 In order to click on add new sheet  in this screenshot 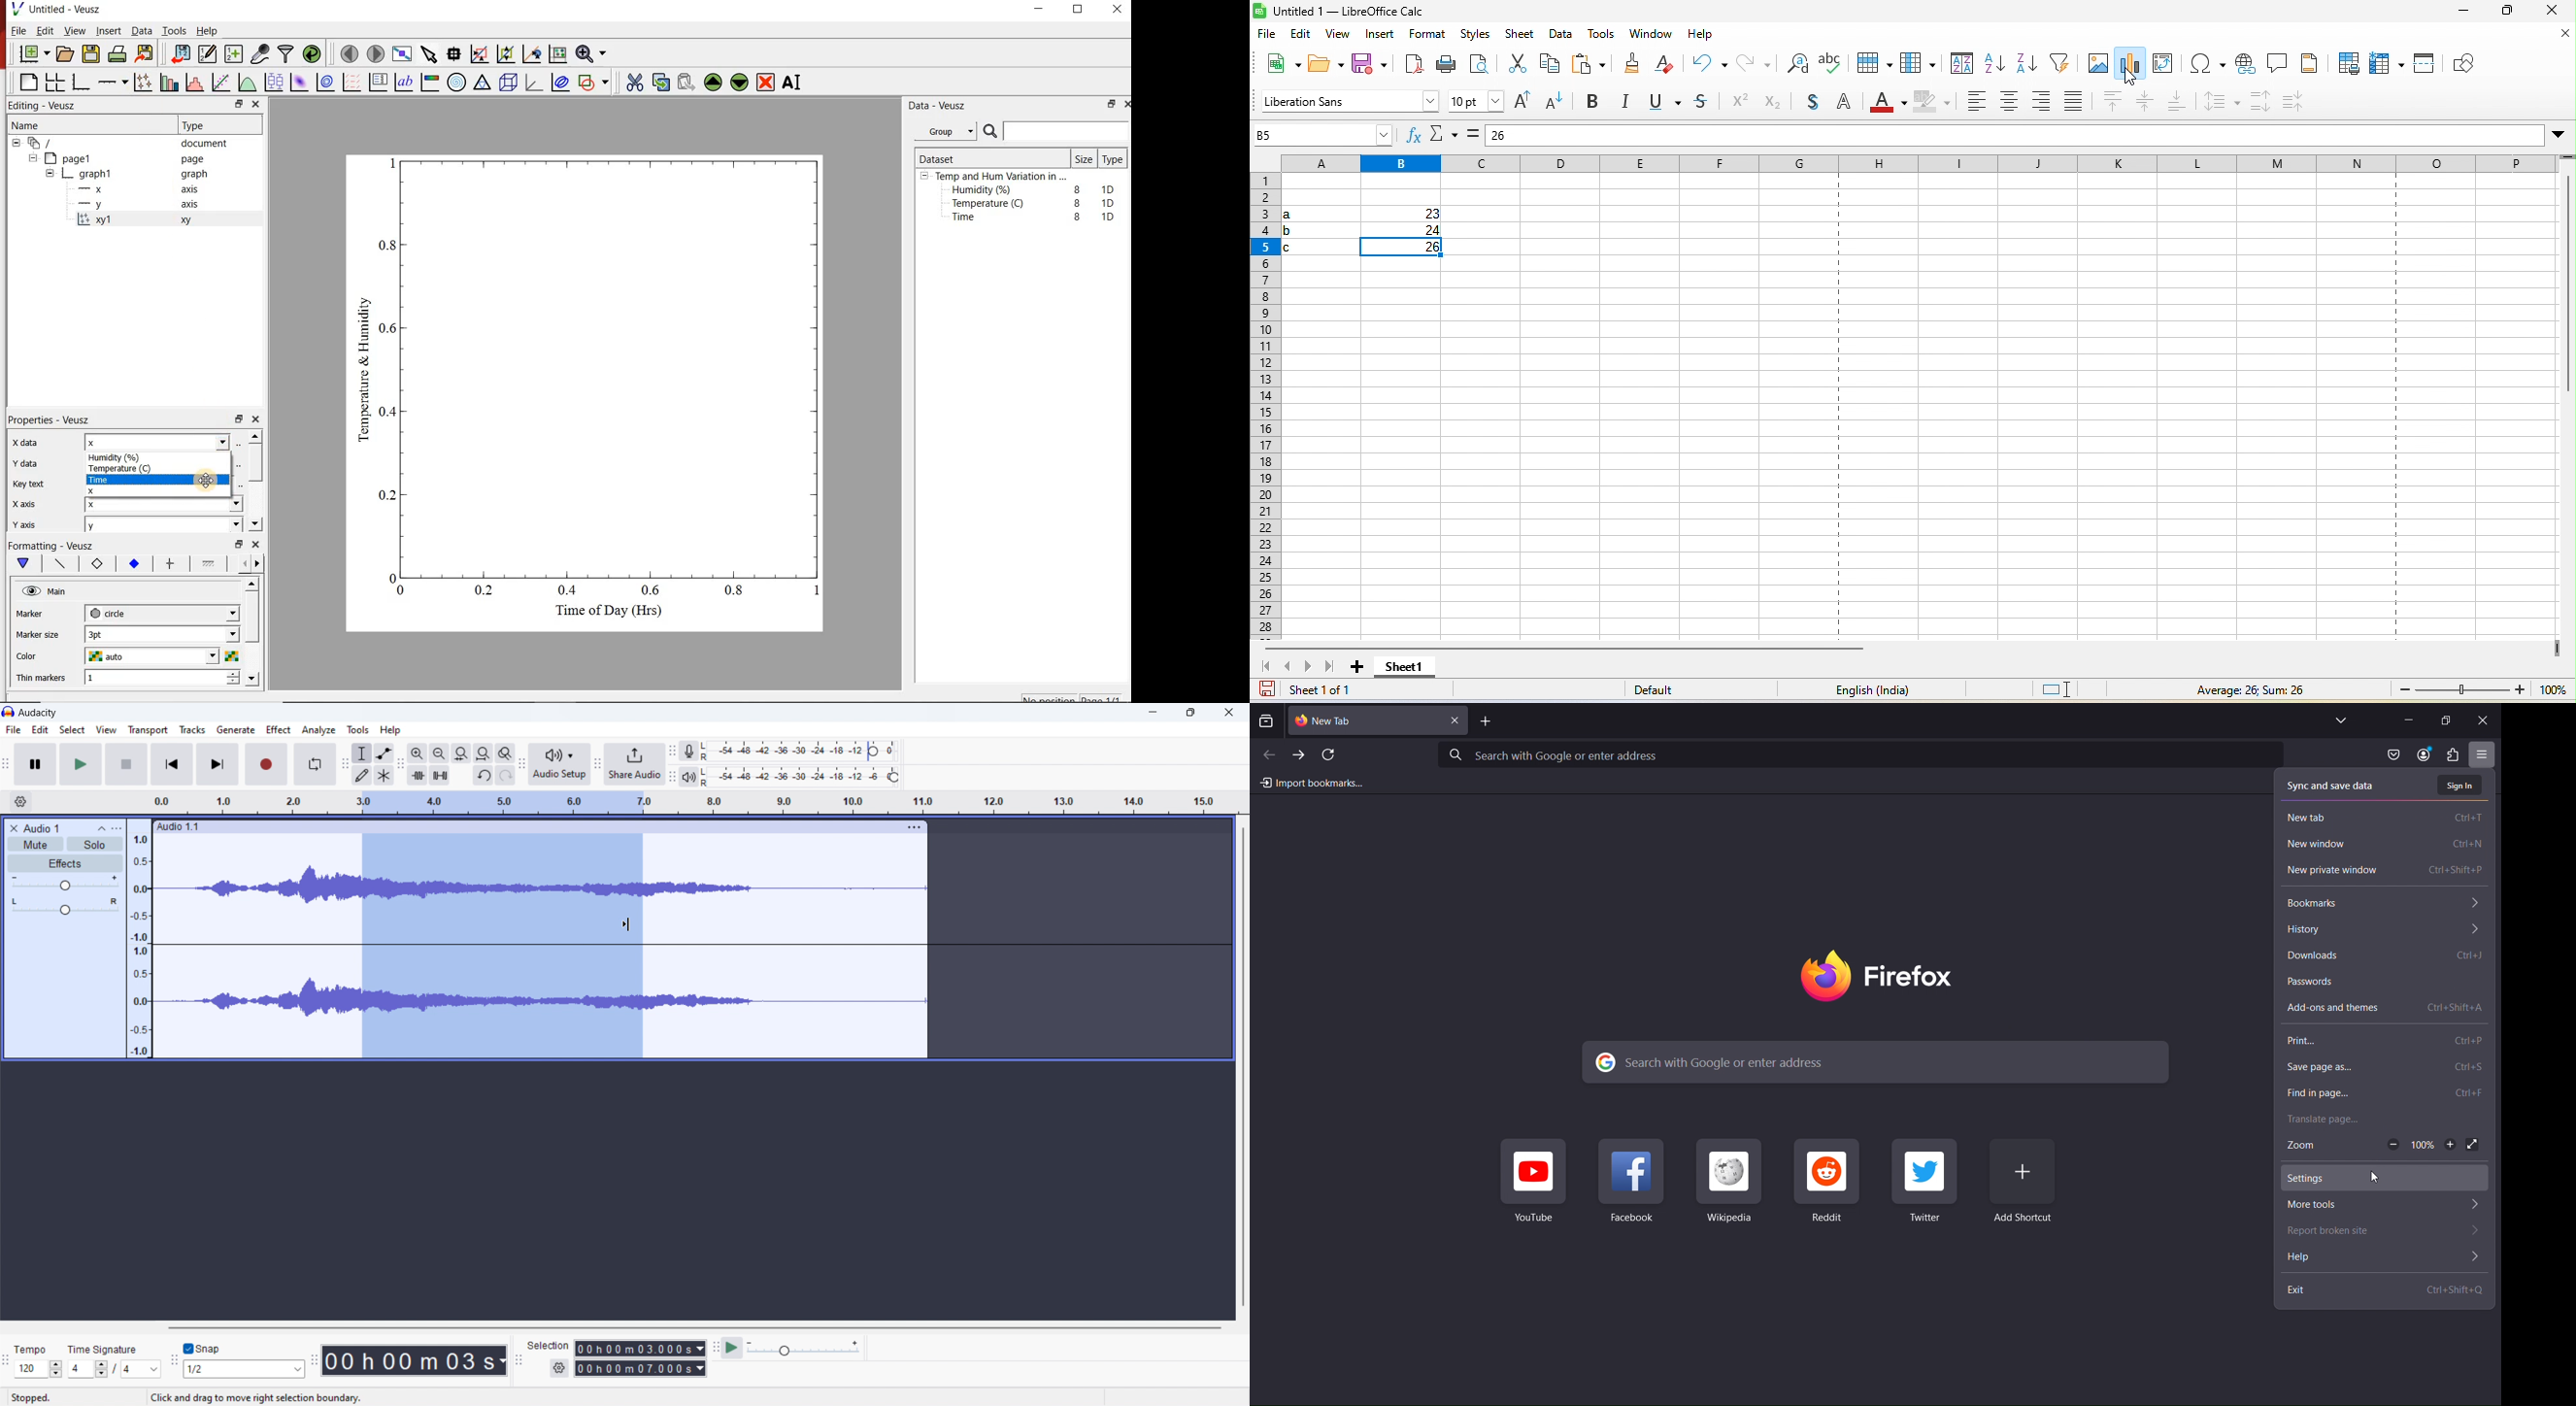, I will do `click(1357, 672)`.